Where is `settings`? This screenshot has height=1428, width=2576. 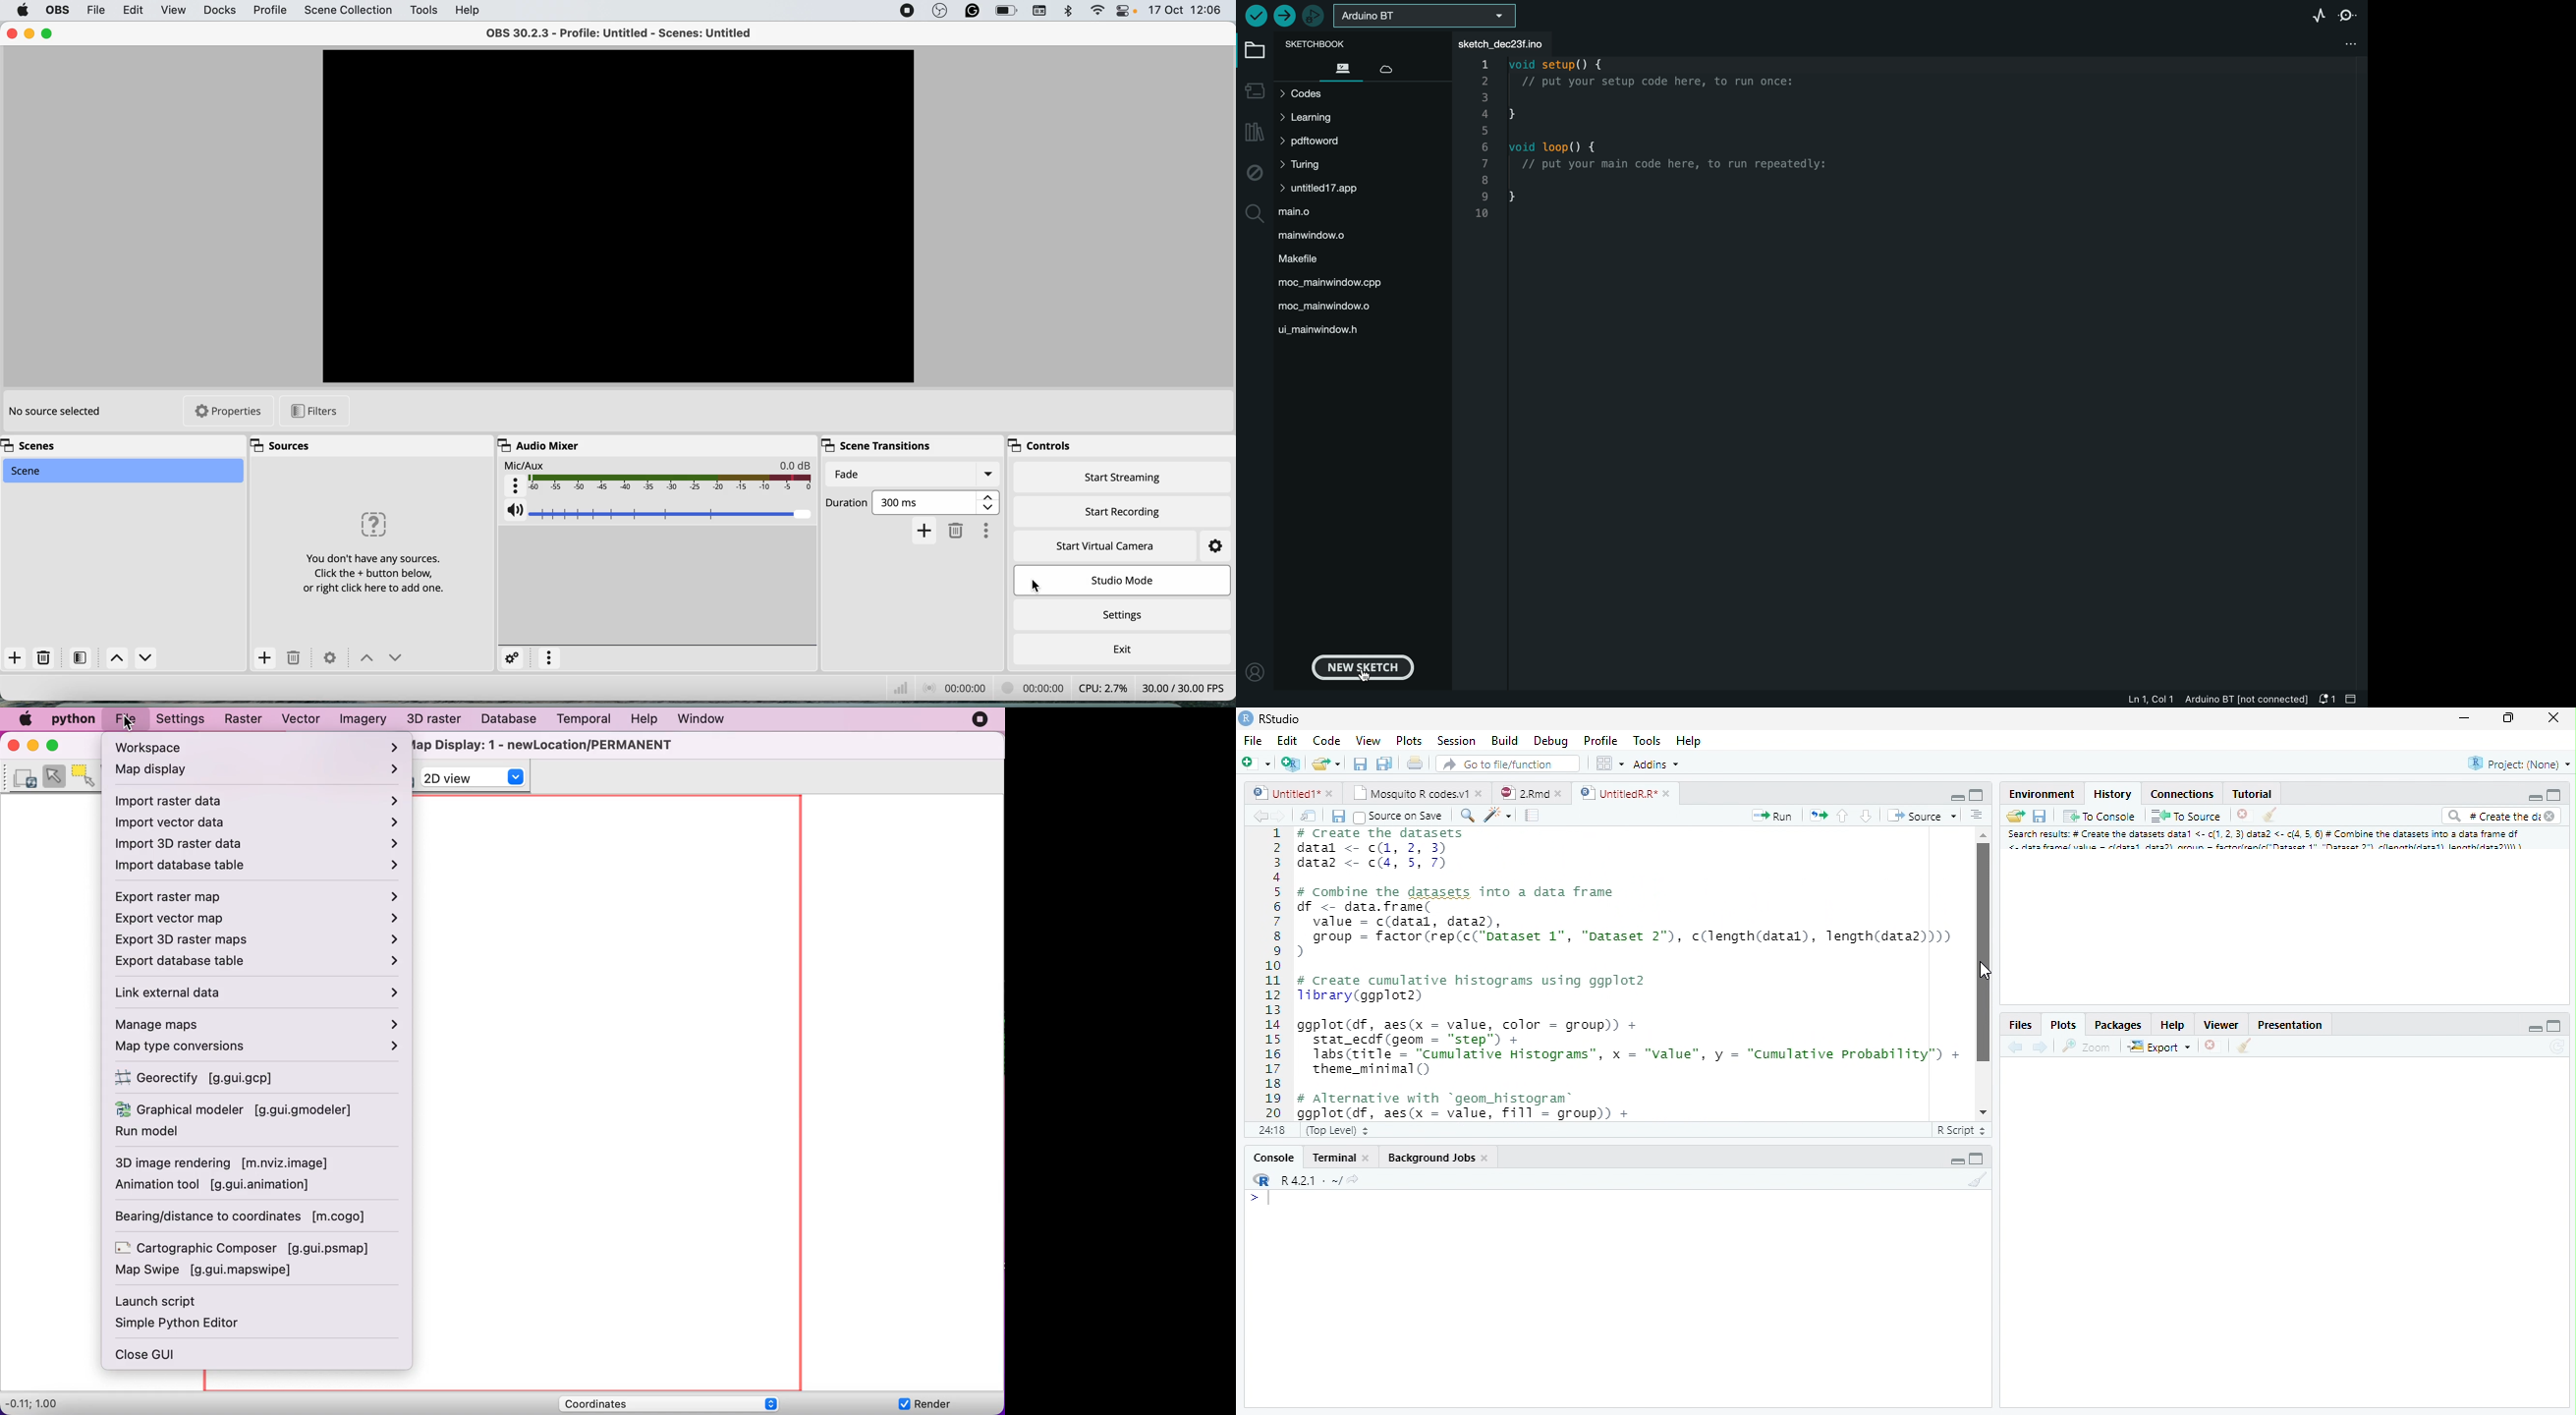
settings is located at coordinates (513, 658).